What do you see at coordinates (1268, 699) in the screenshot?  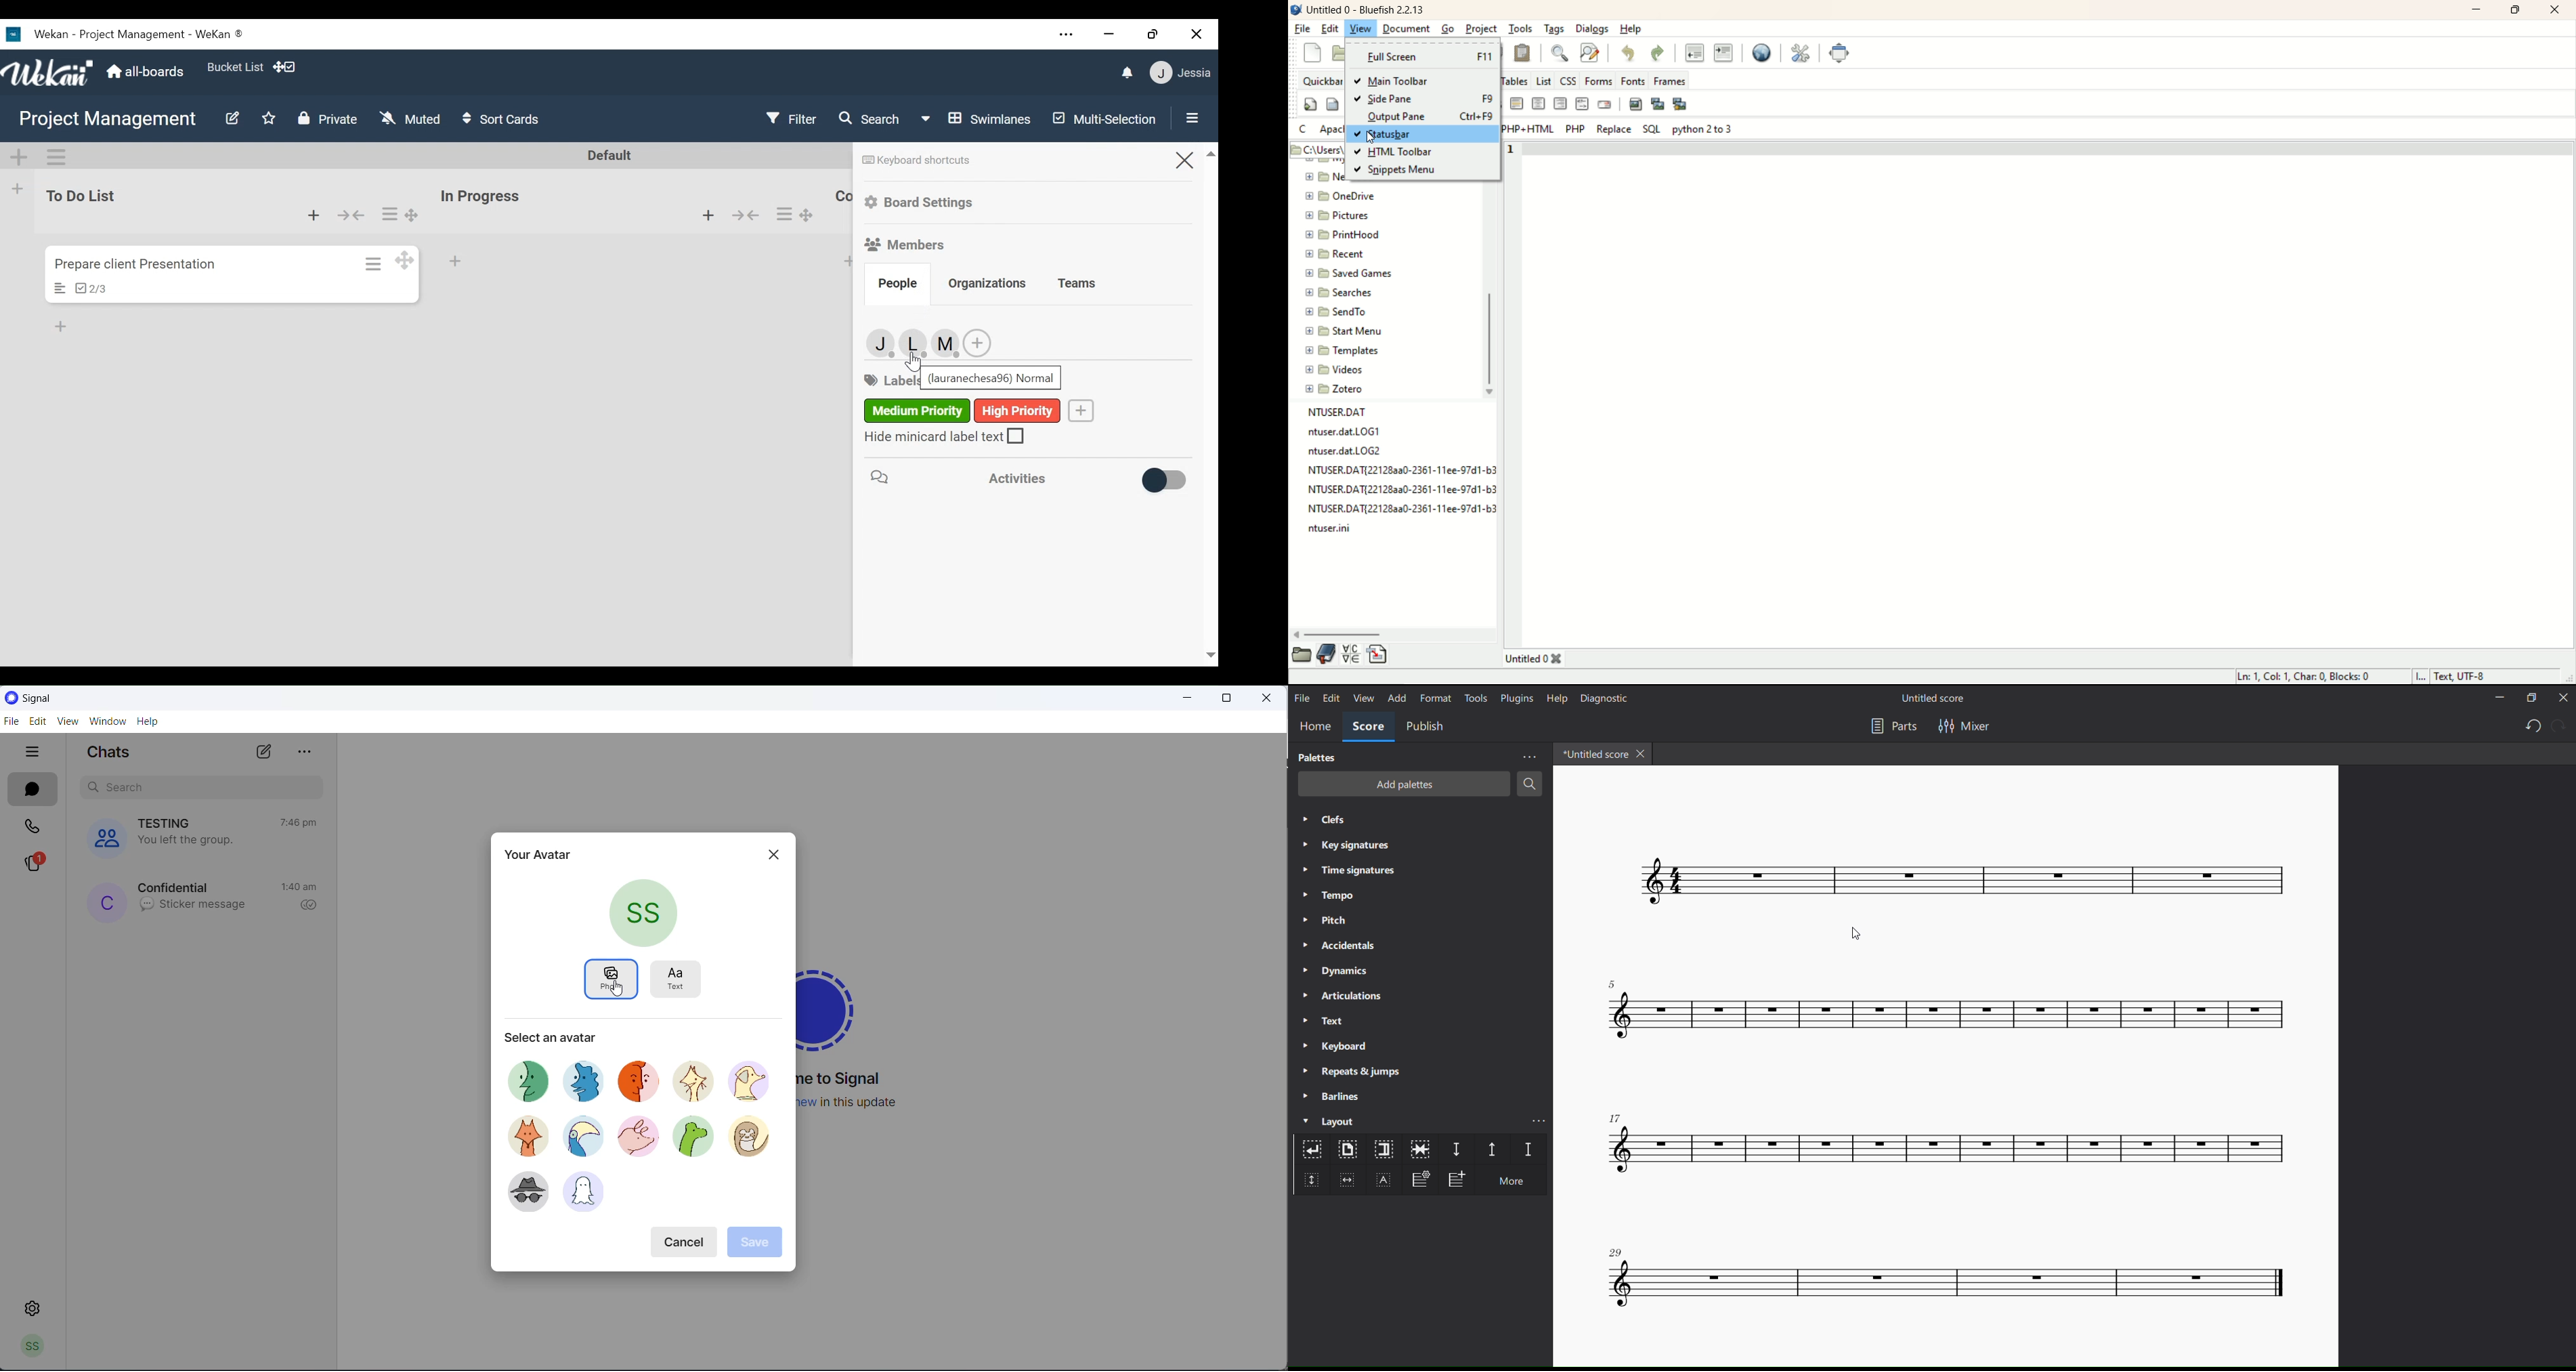 I see `close` at bounding box center [1268, 699].